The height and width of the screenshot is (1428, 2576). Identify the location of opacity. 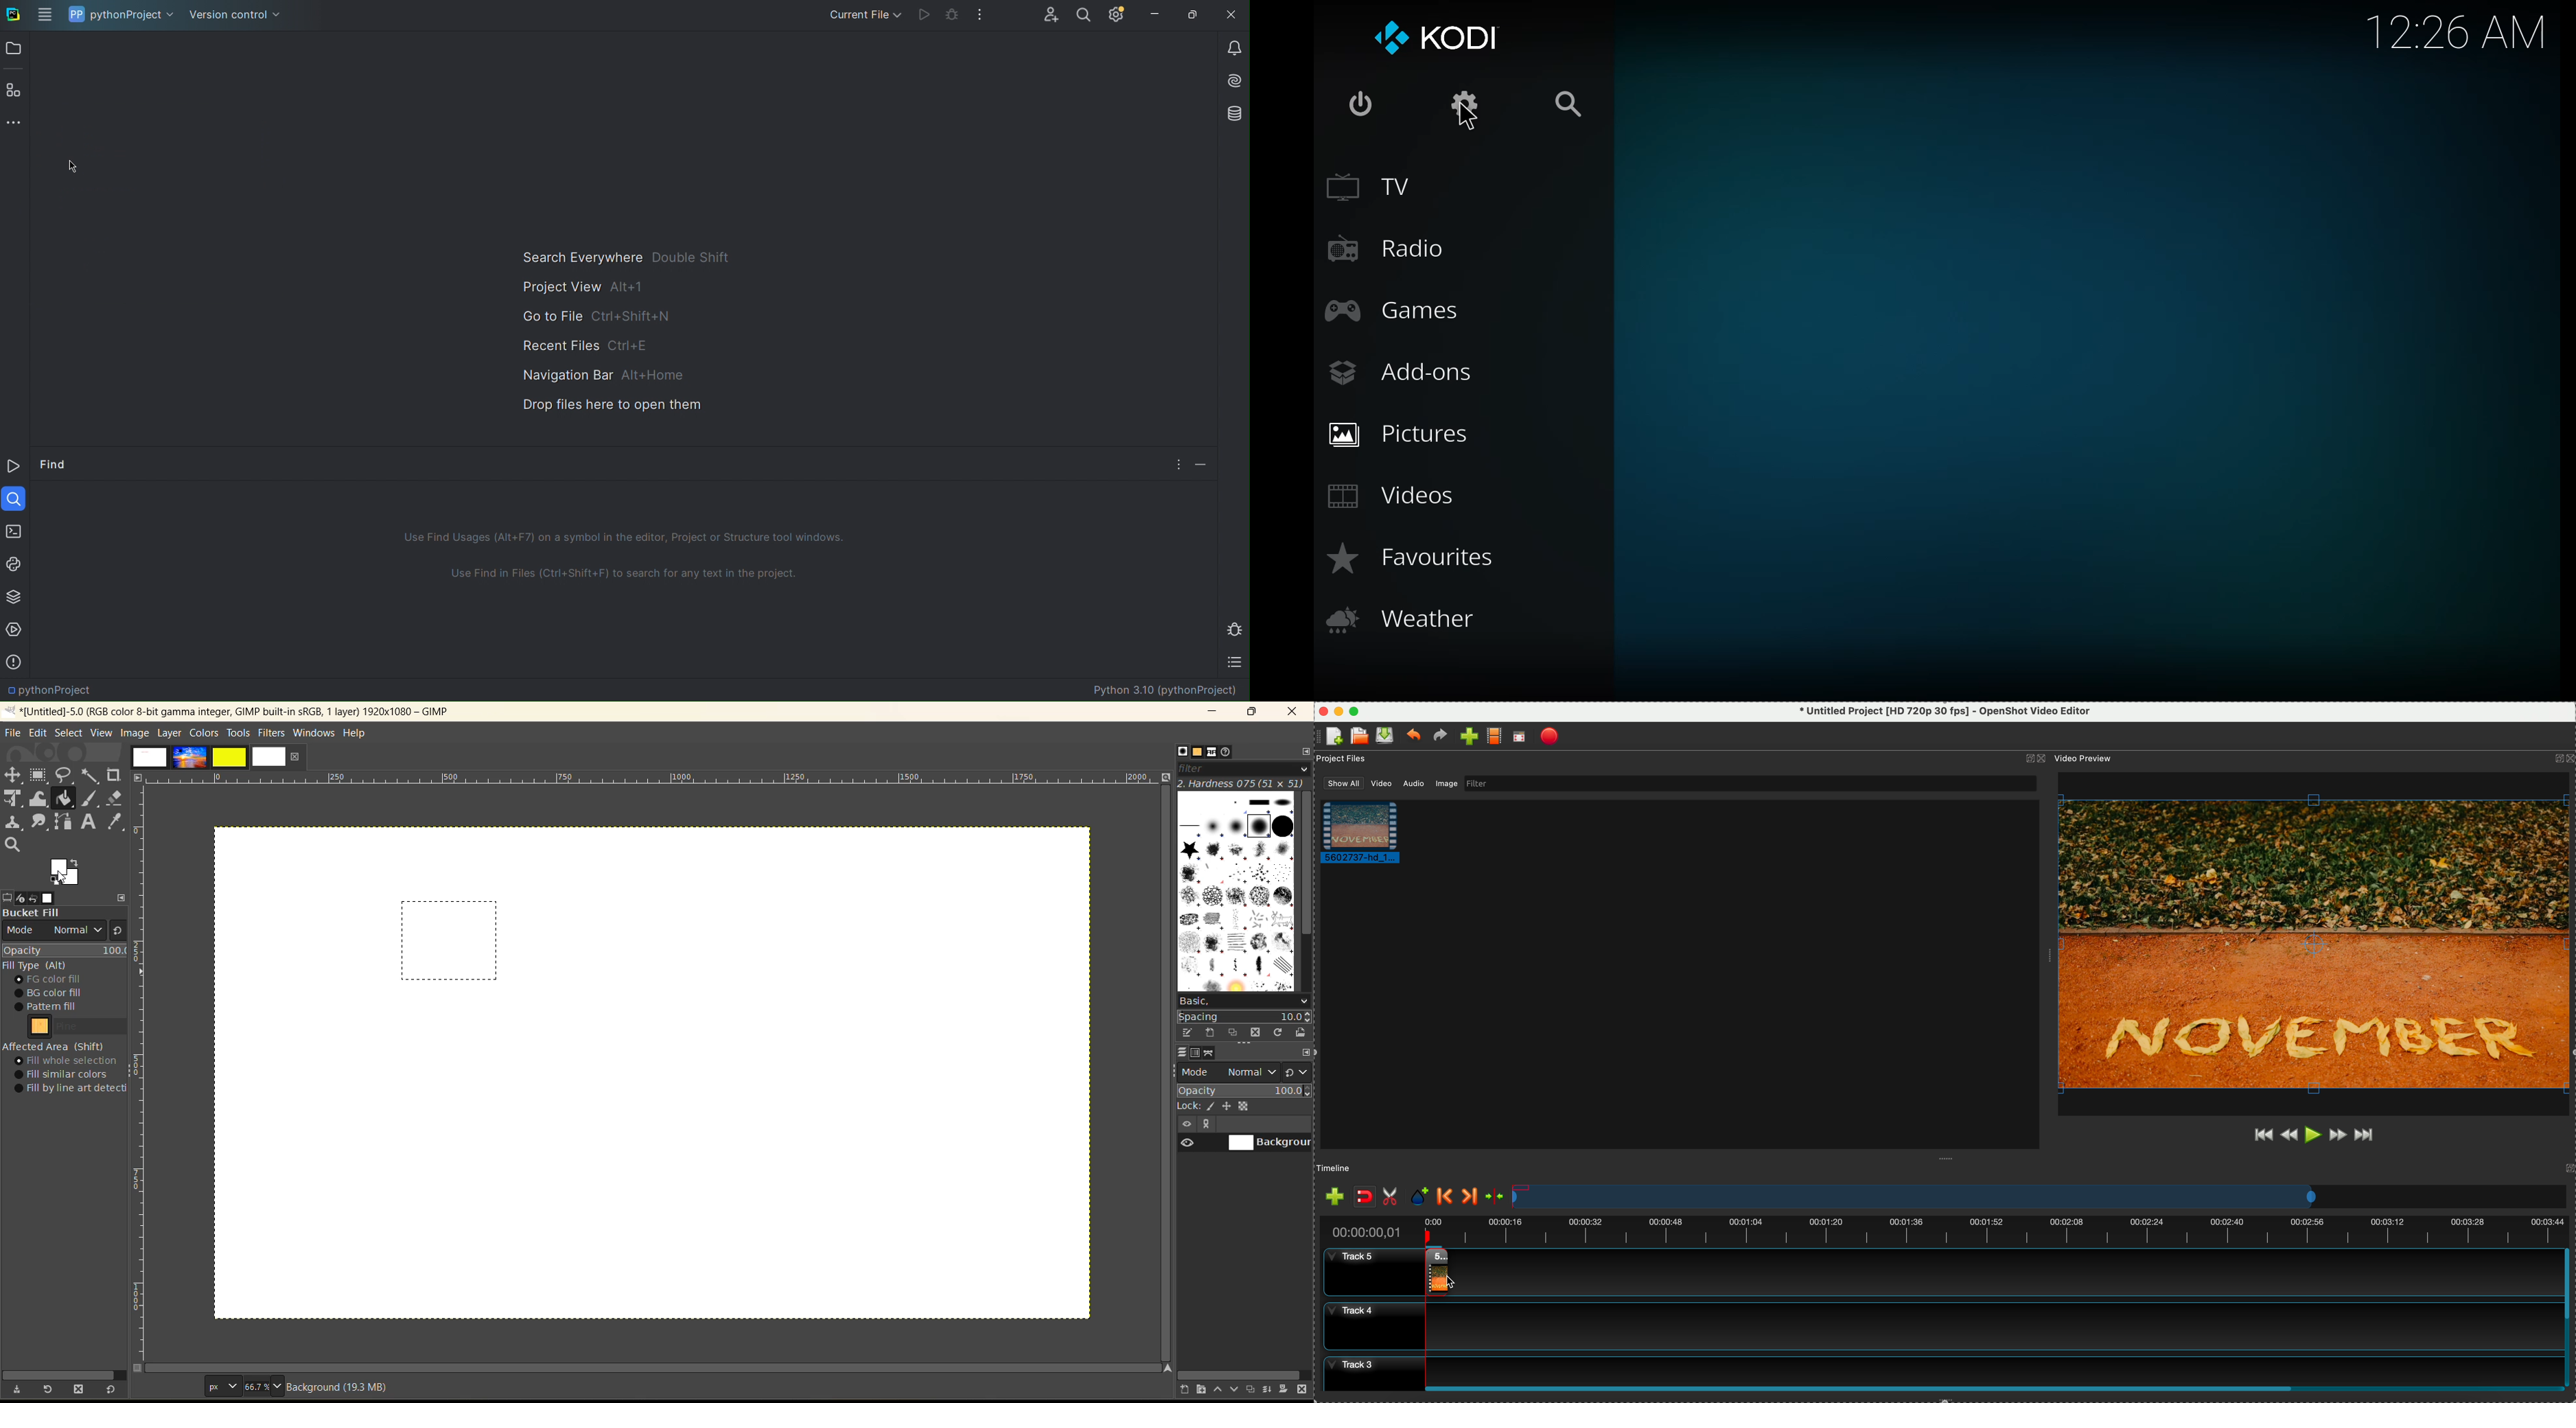
(1244, 1091).